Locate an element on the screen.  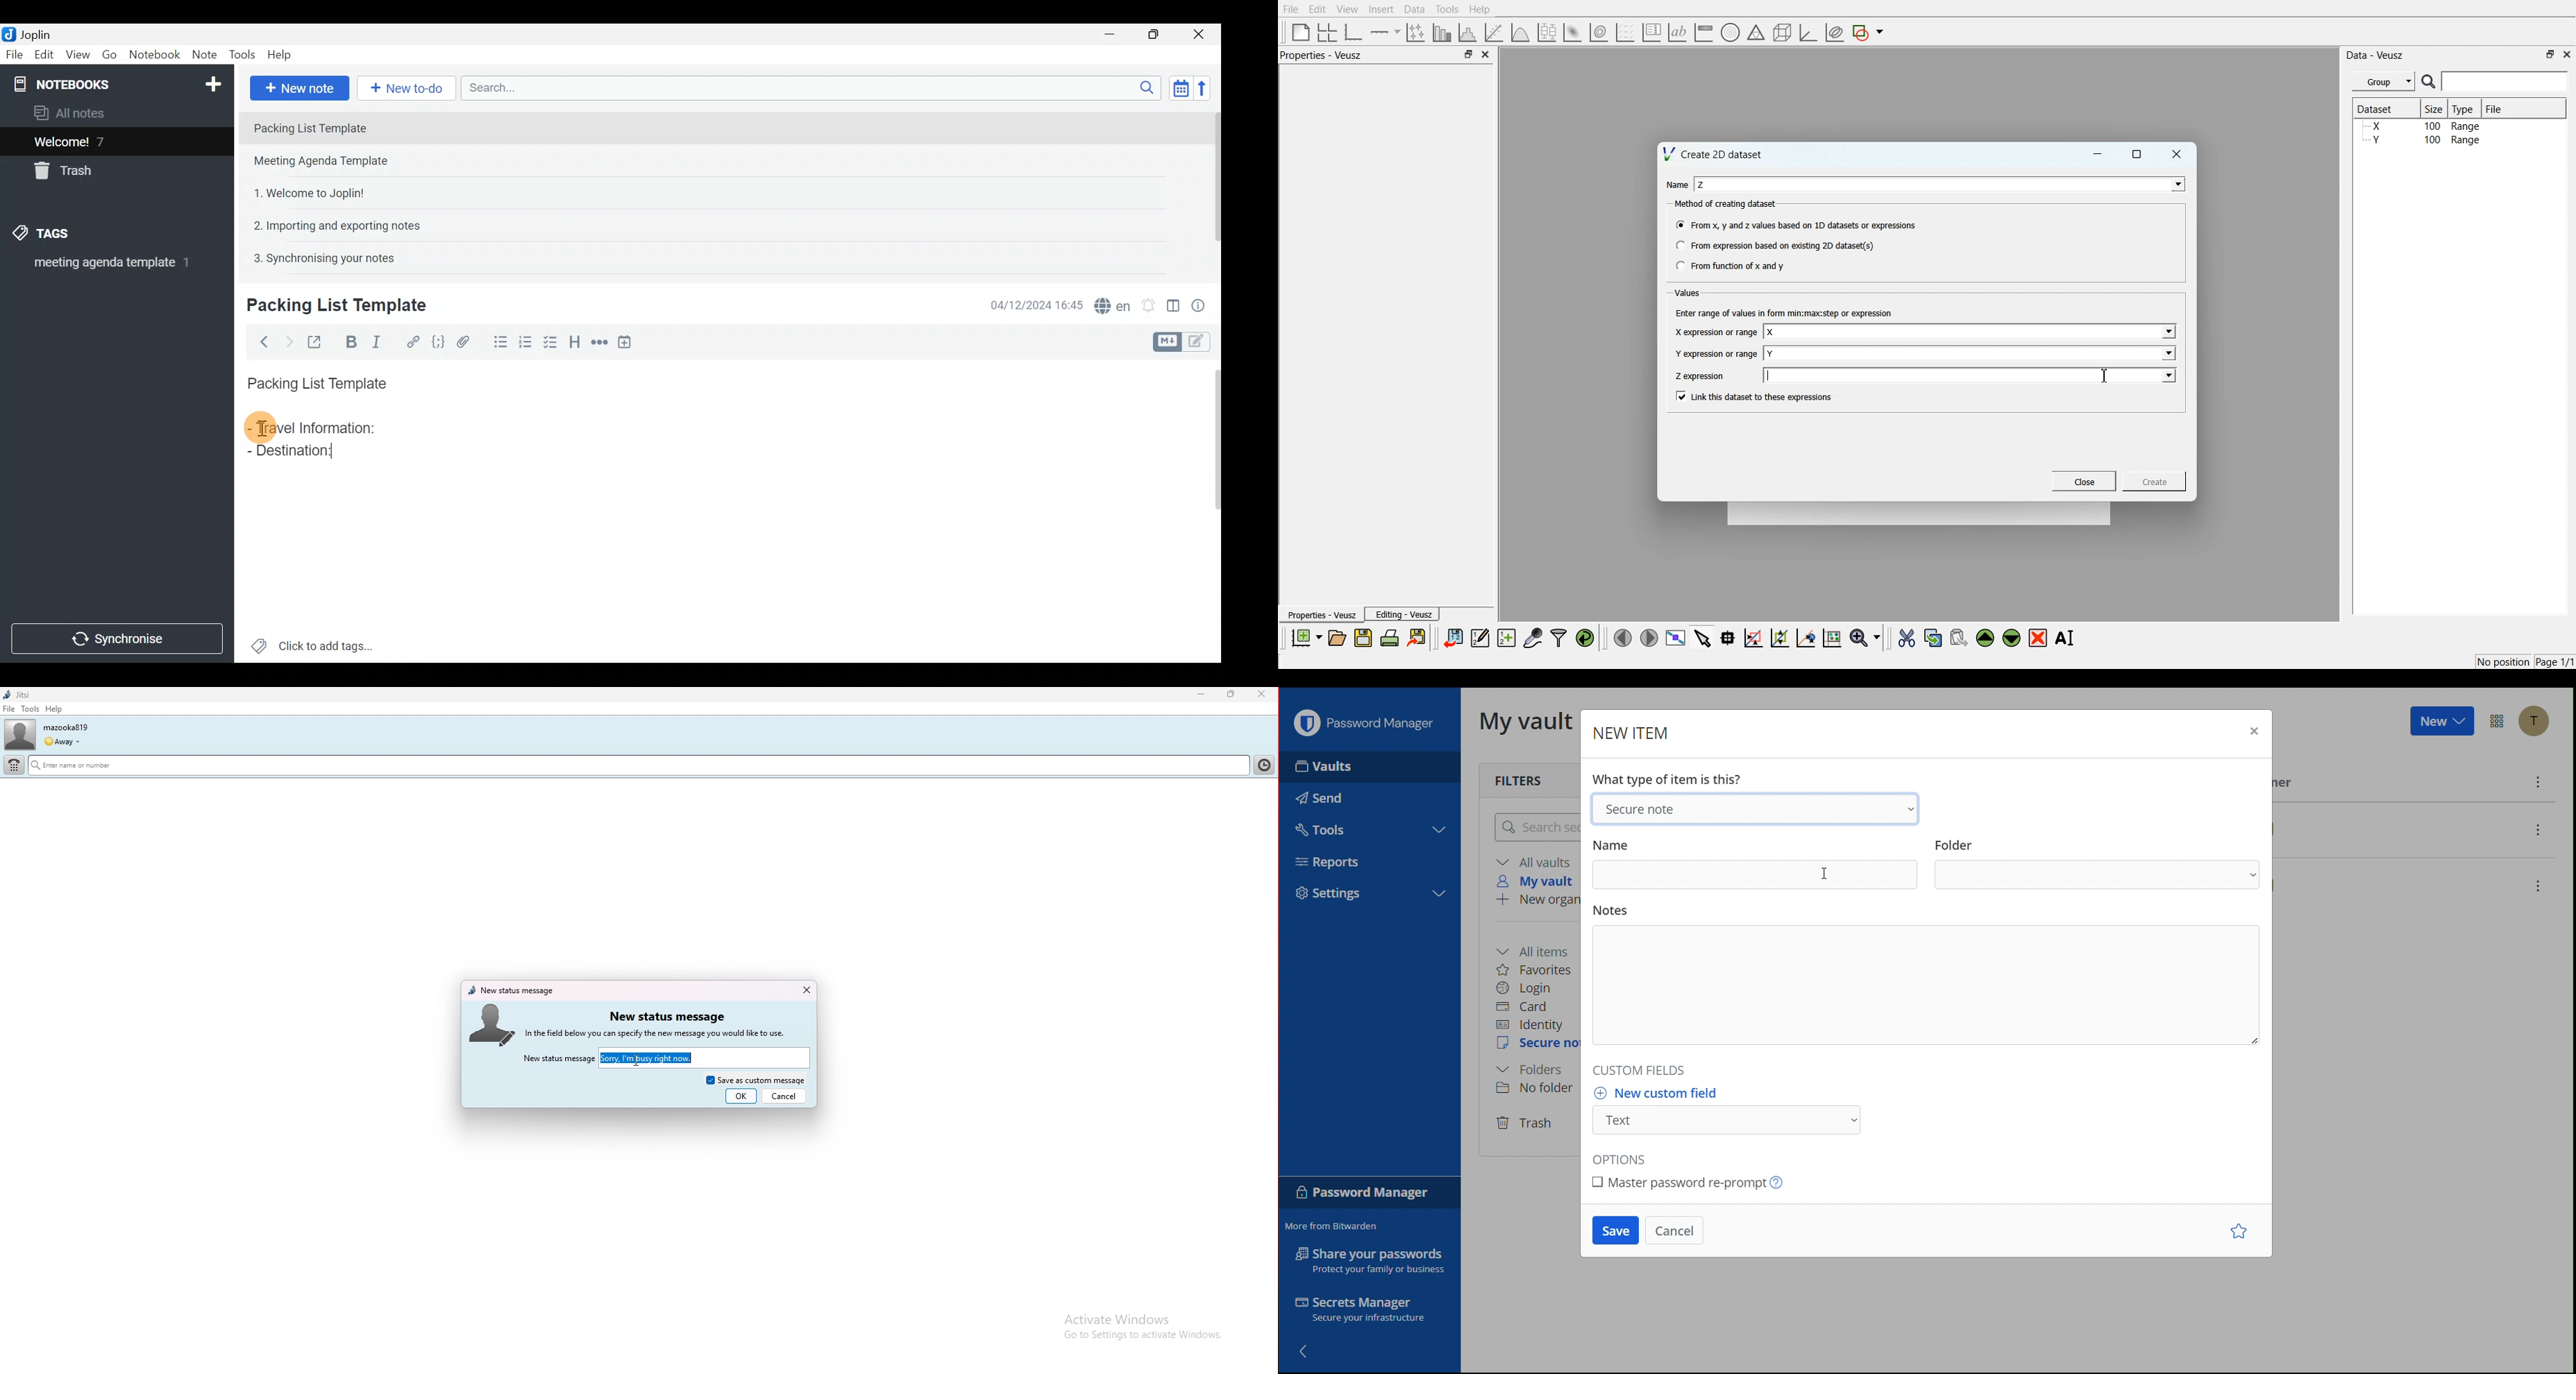
Rename the selected widget is located at coordinates (2066, 638).